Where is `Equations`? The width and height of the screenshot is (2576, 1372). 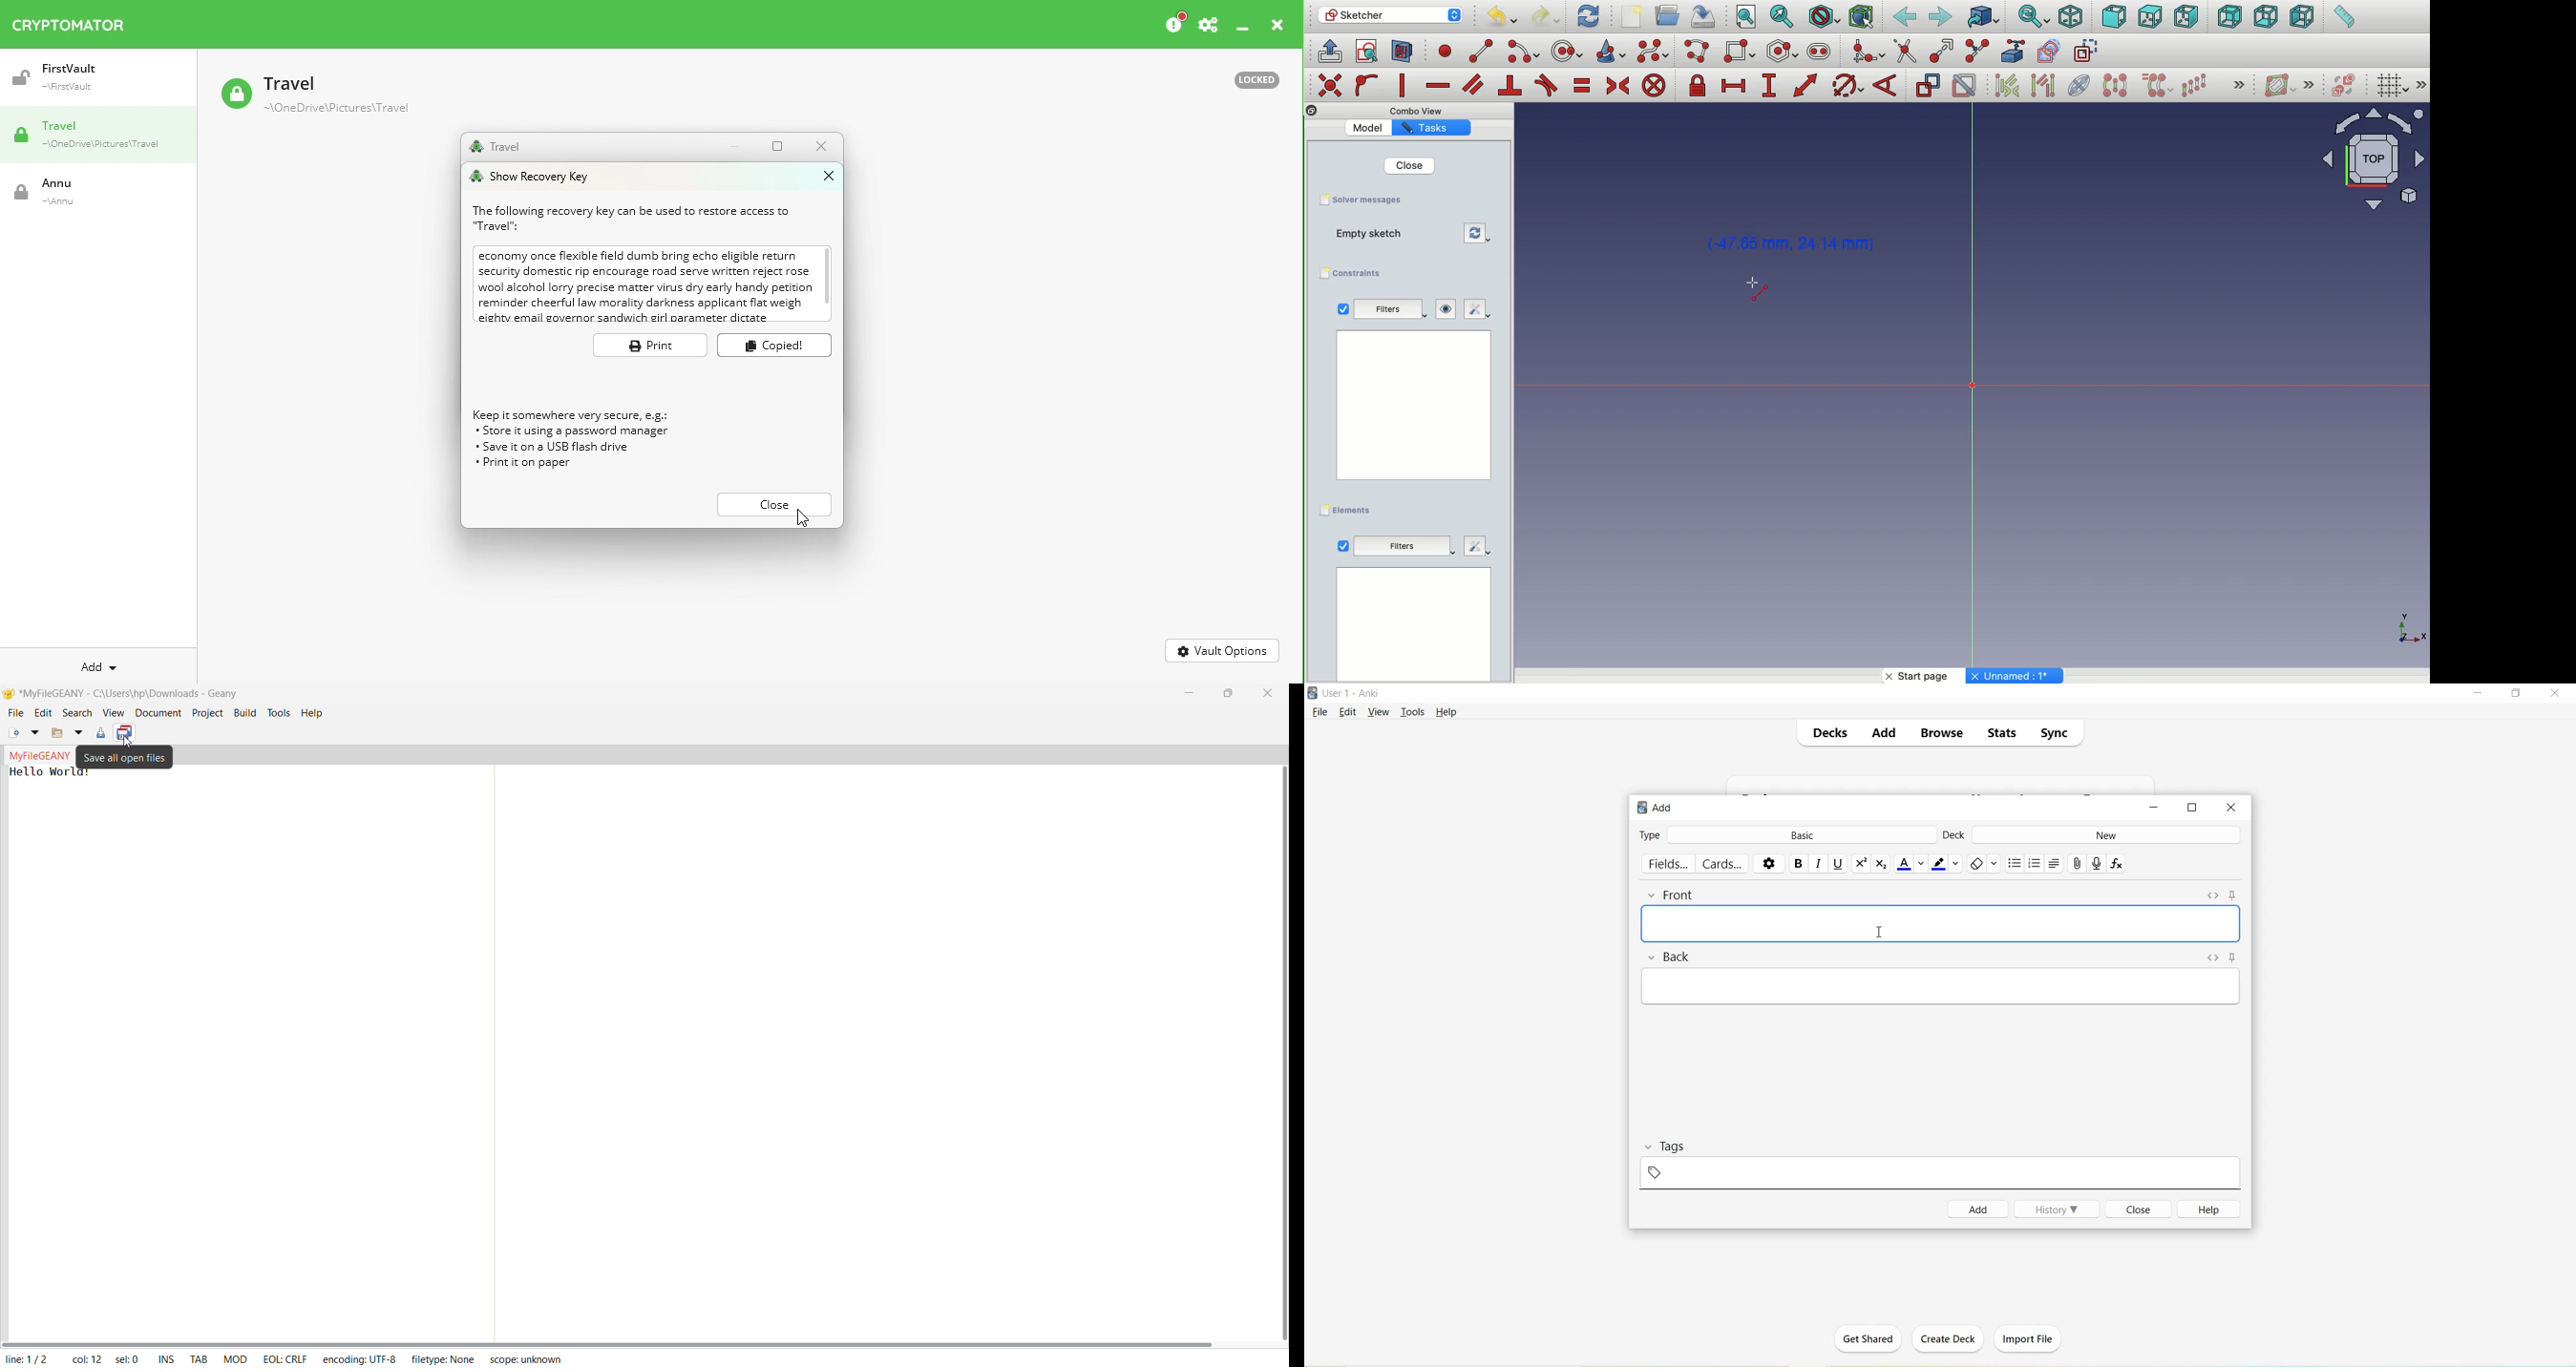
Equations is located at coordinates (2119, 865).